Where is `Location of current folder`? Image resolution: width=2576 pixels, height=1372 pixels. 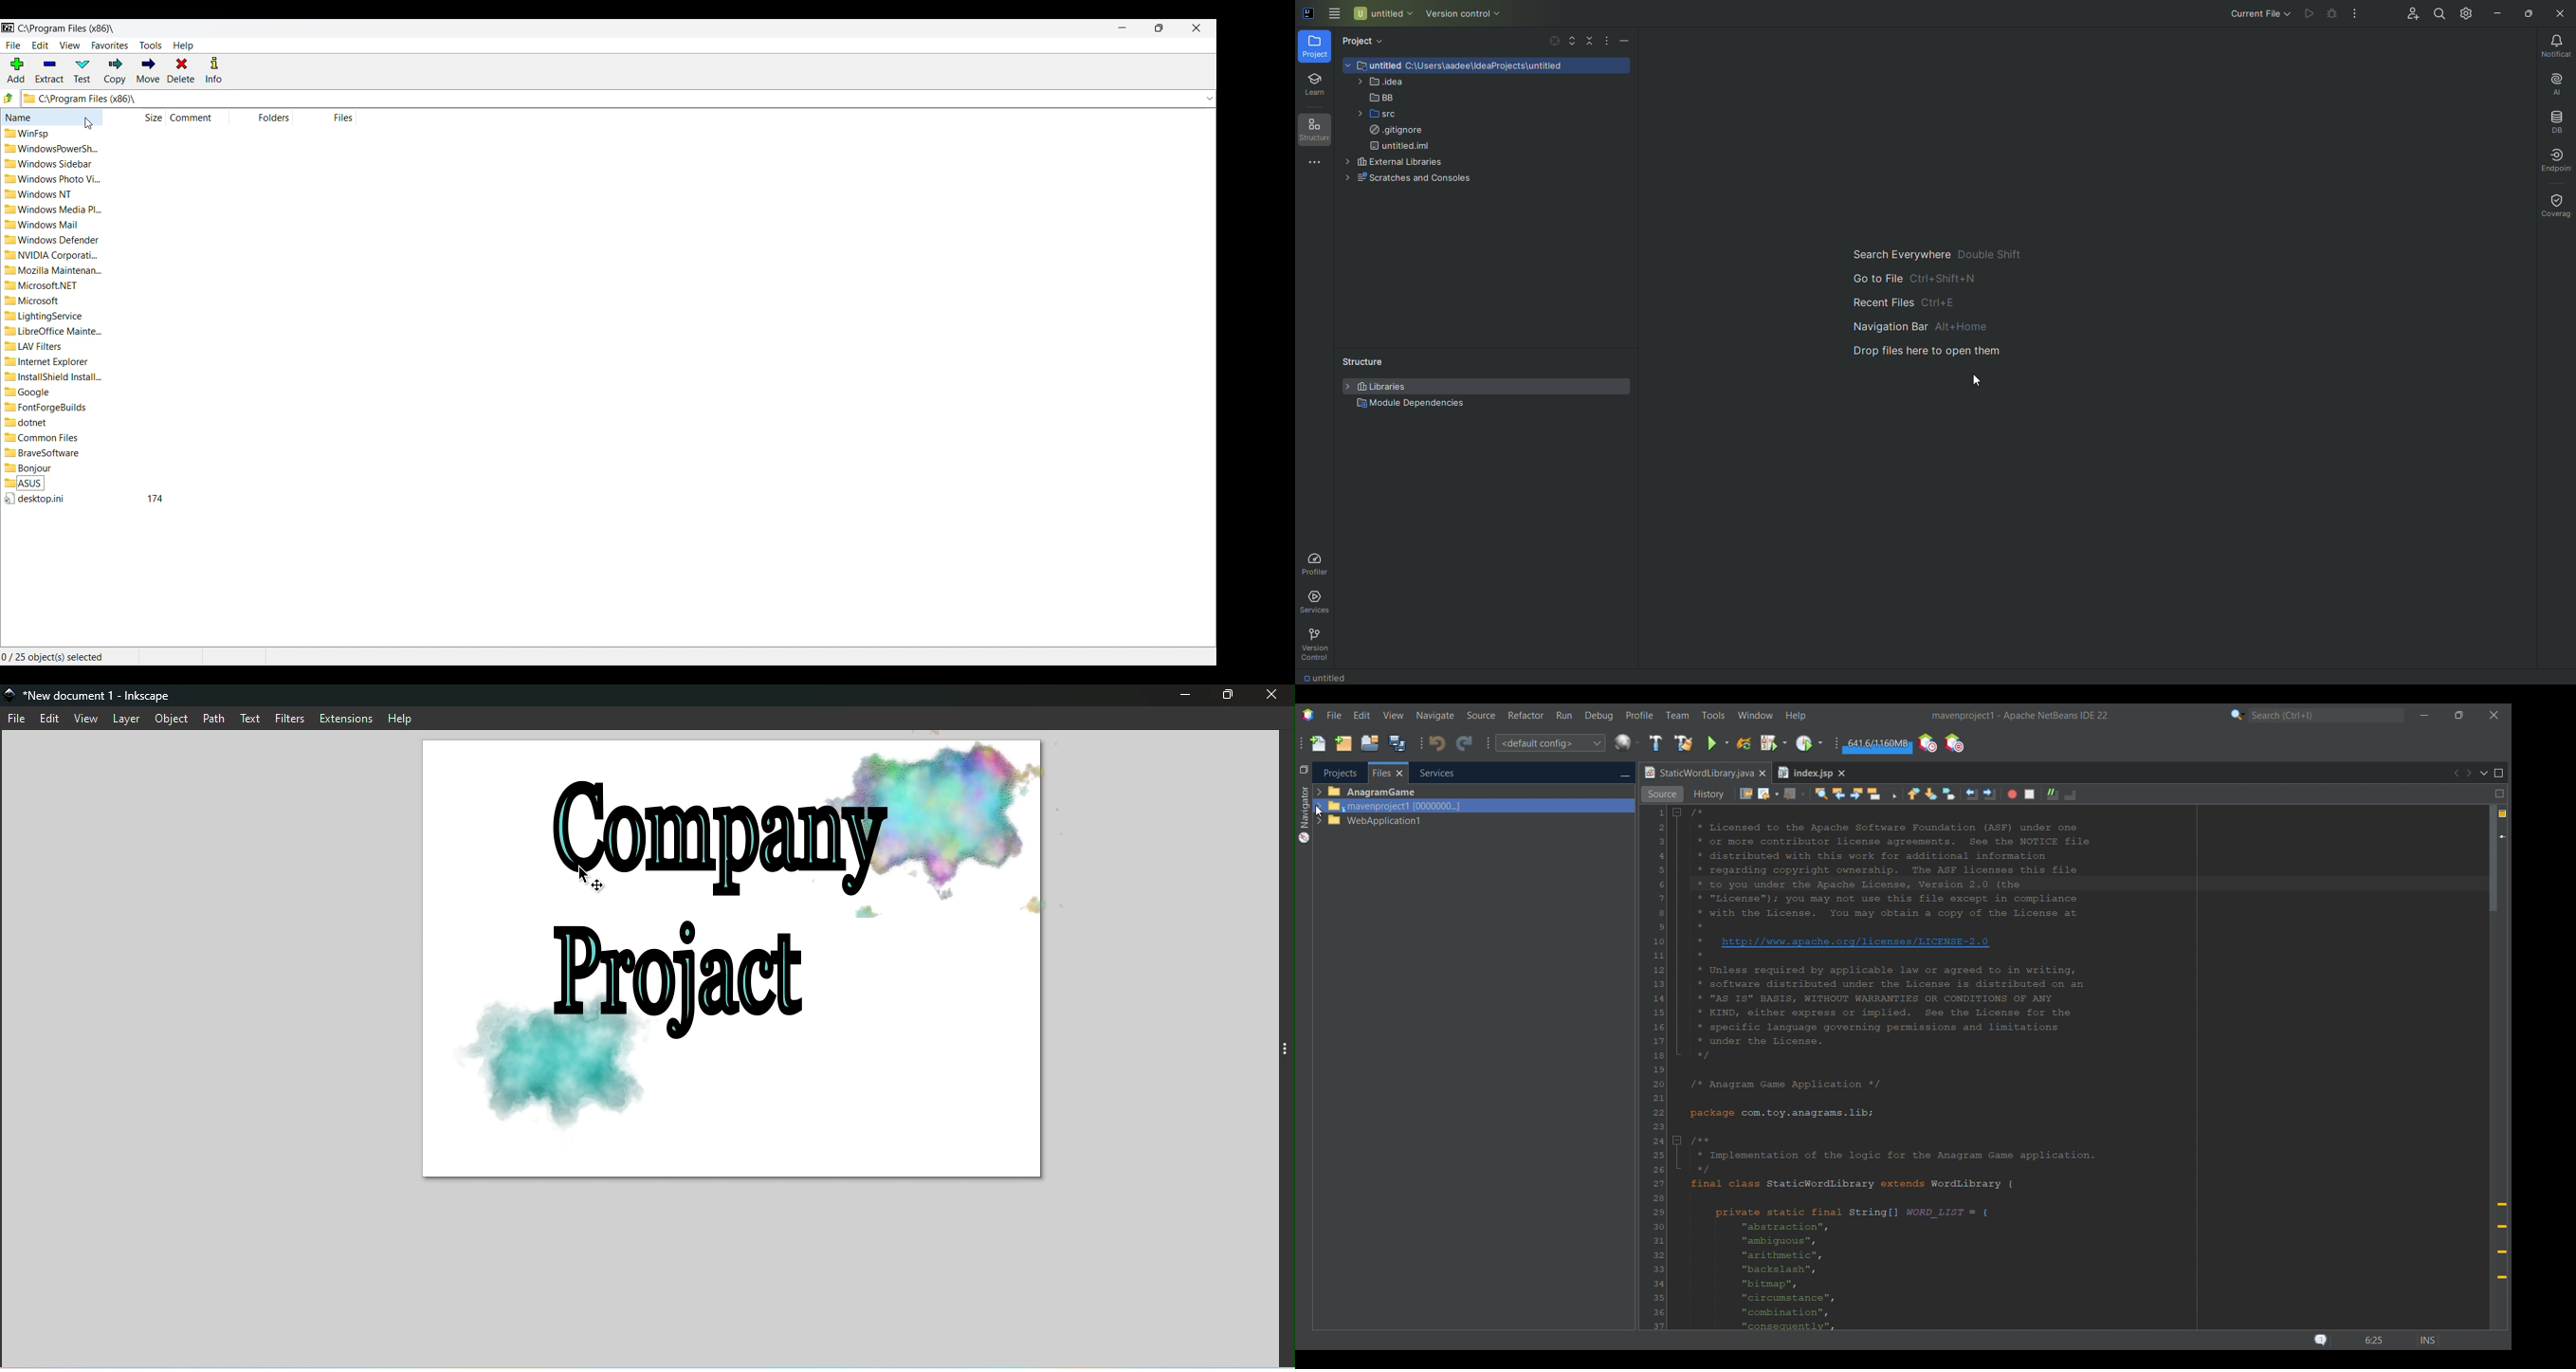
Location of current folder is located at coordinates (66, 29).